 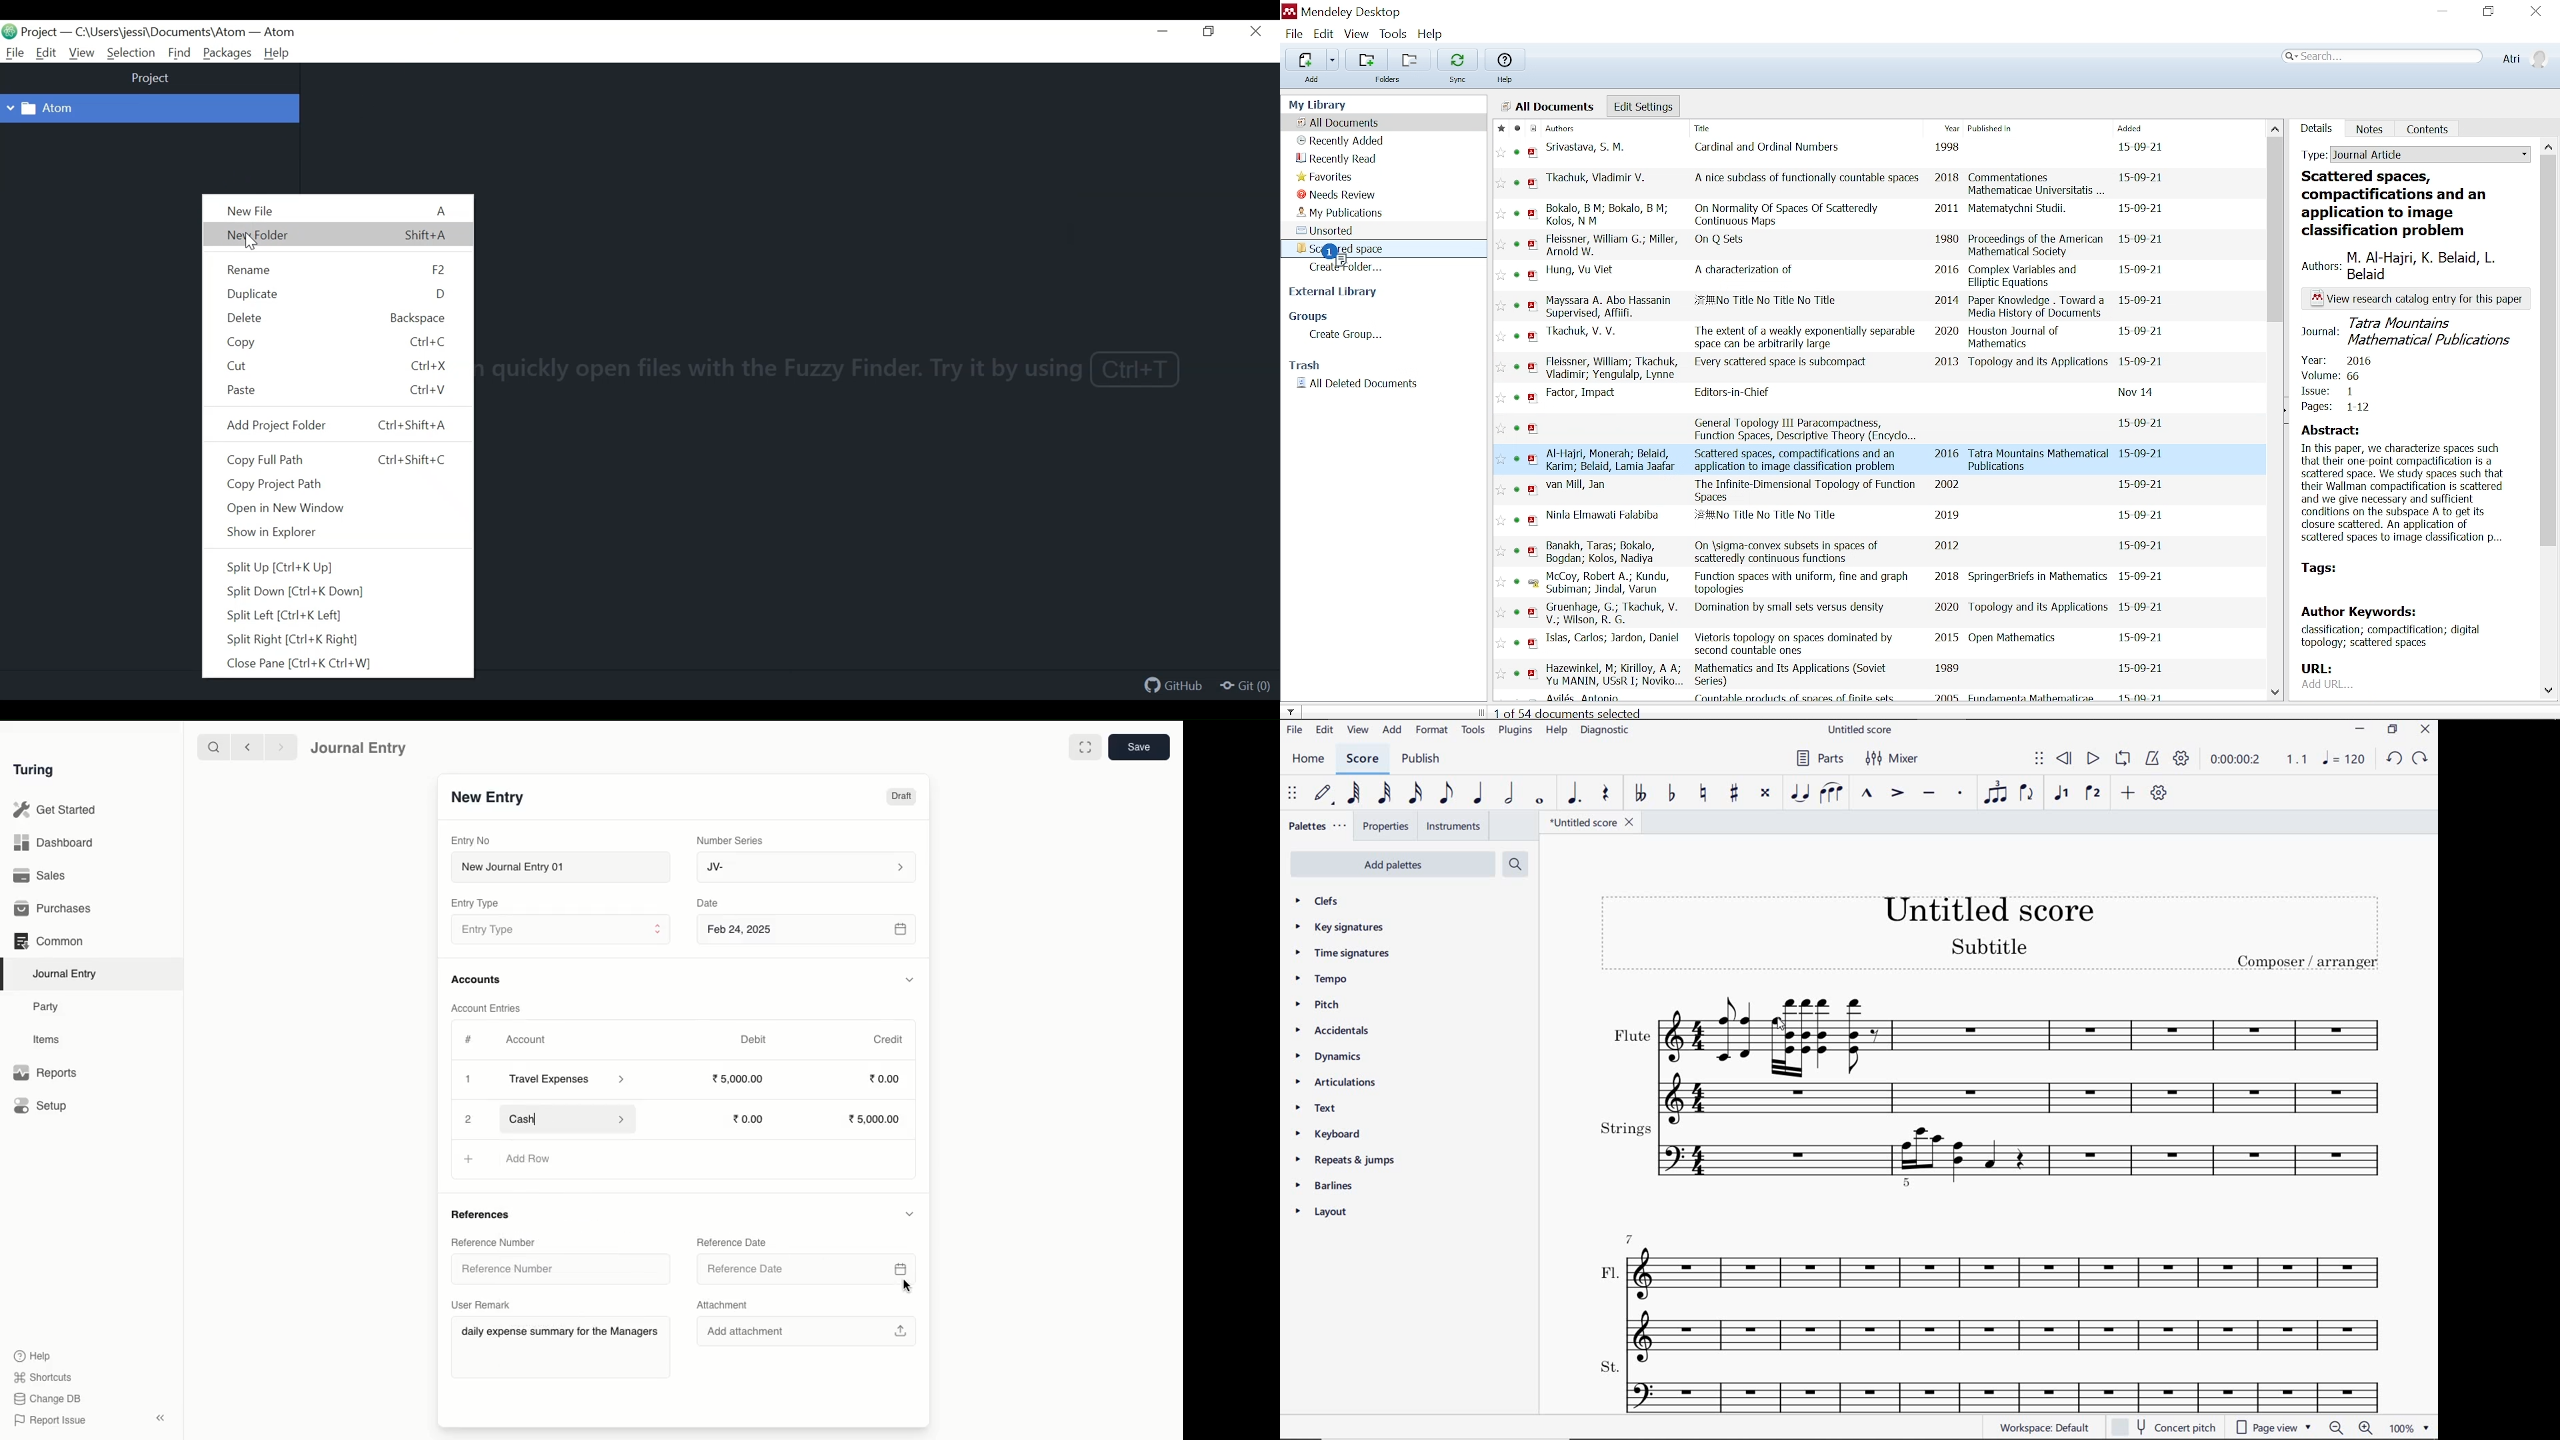 What do you see at coordinates (1804, 336) in the screenshot?
I see `title` at bounding box center [1804, 336].